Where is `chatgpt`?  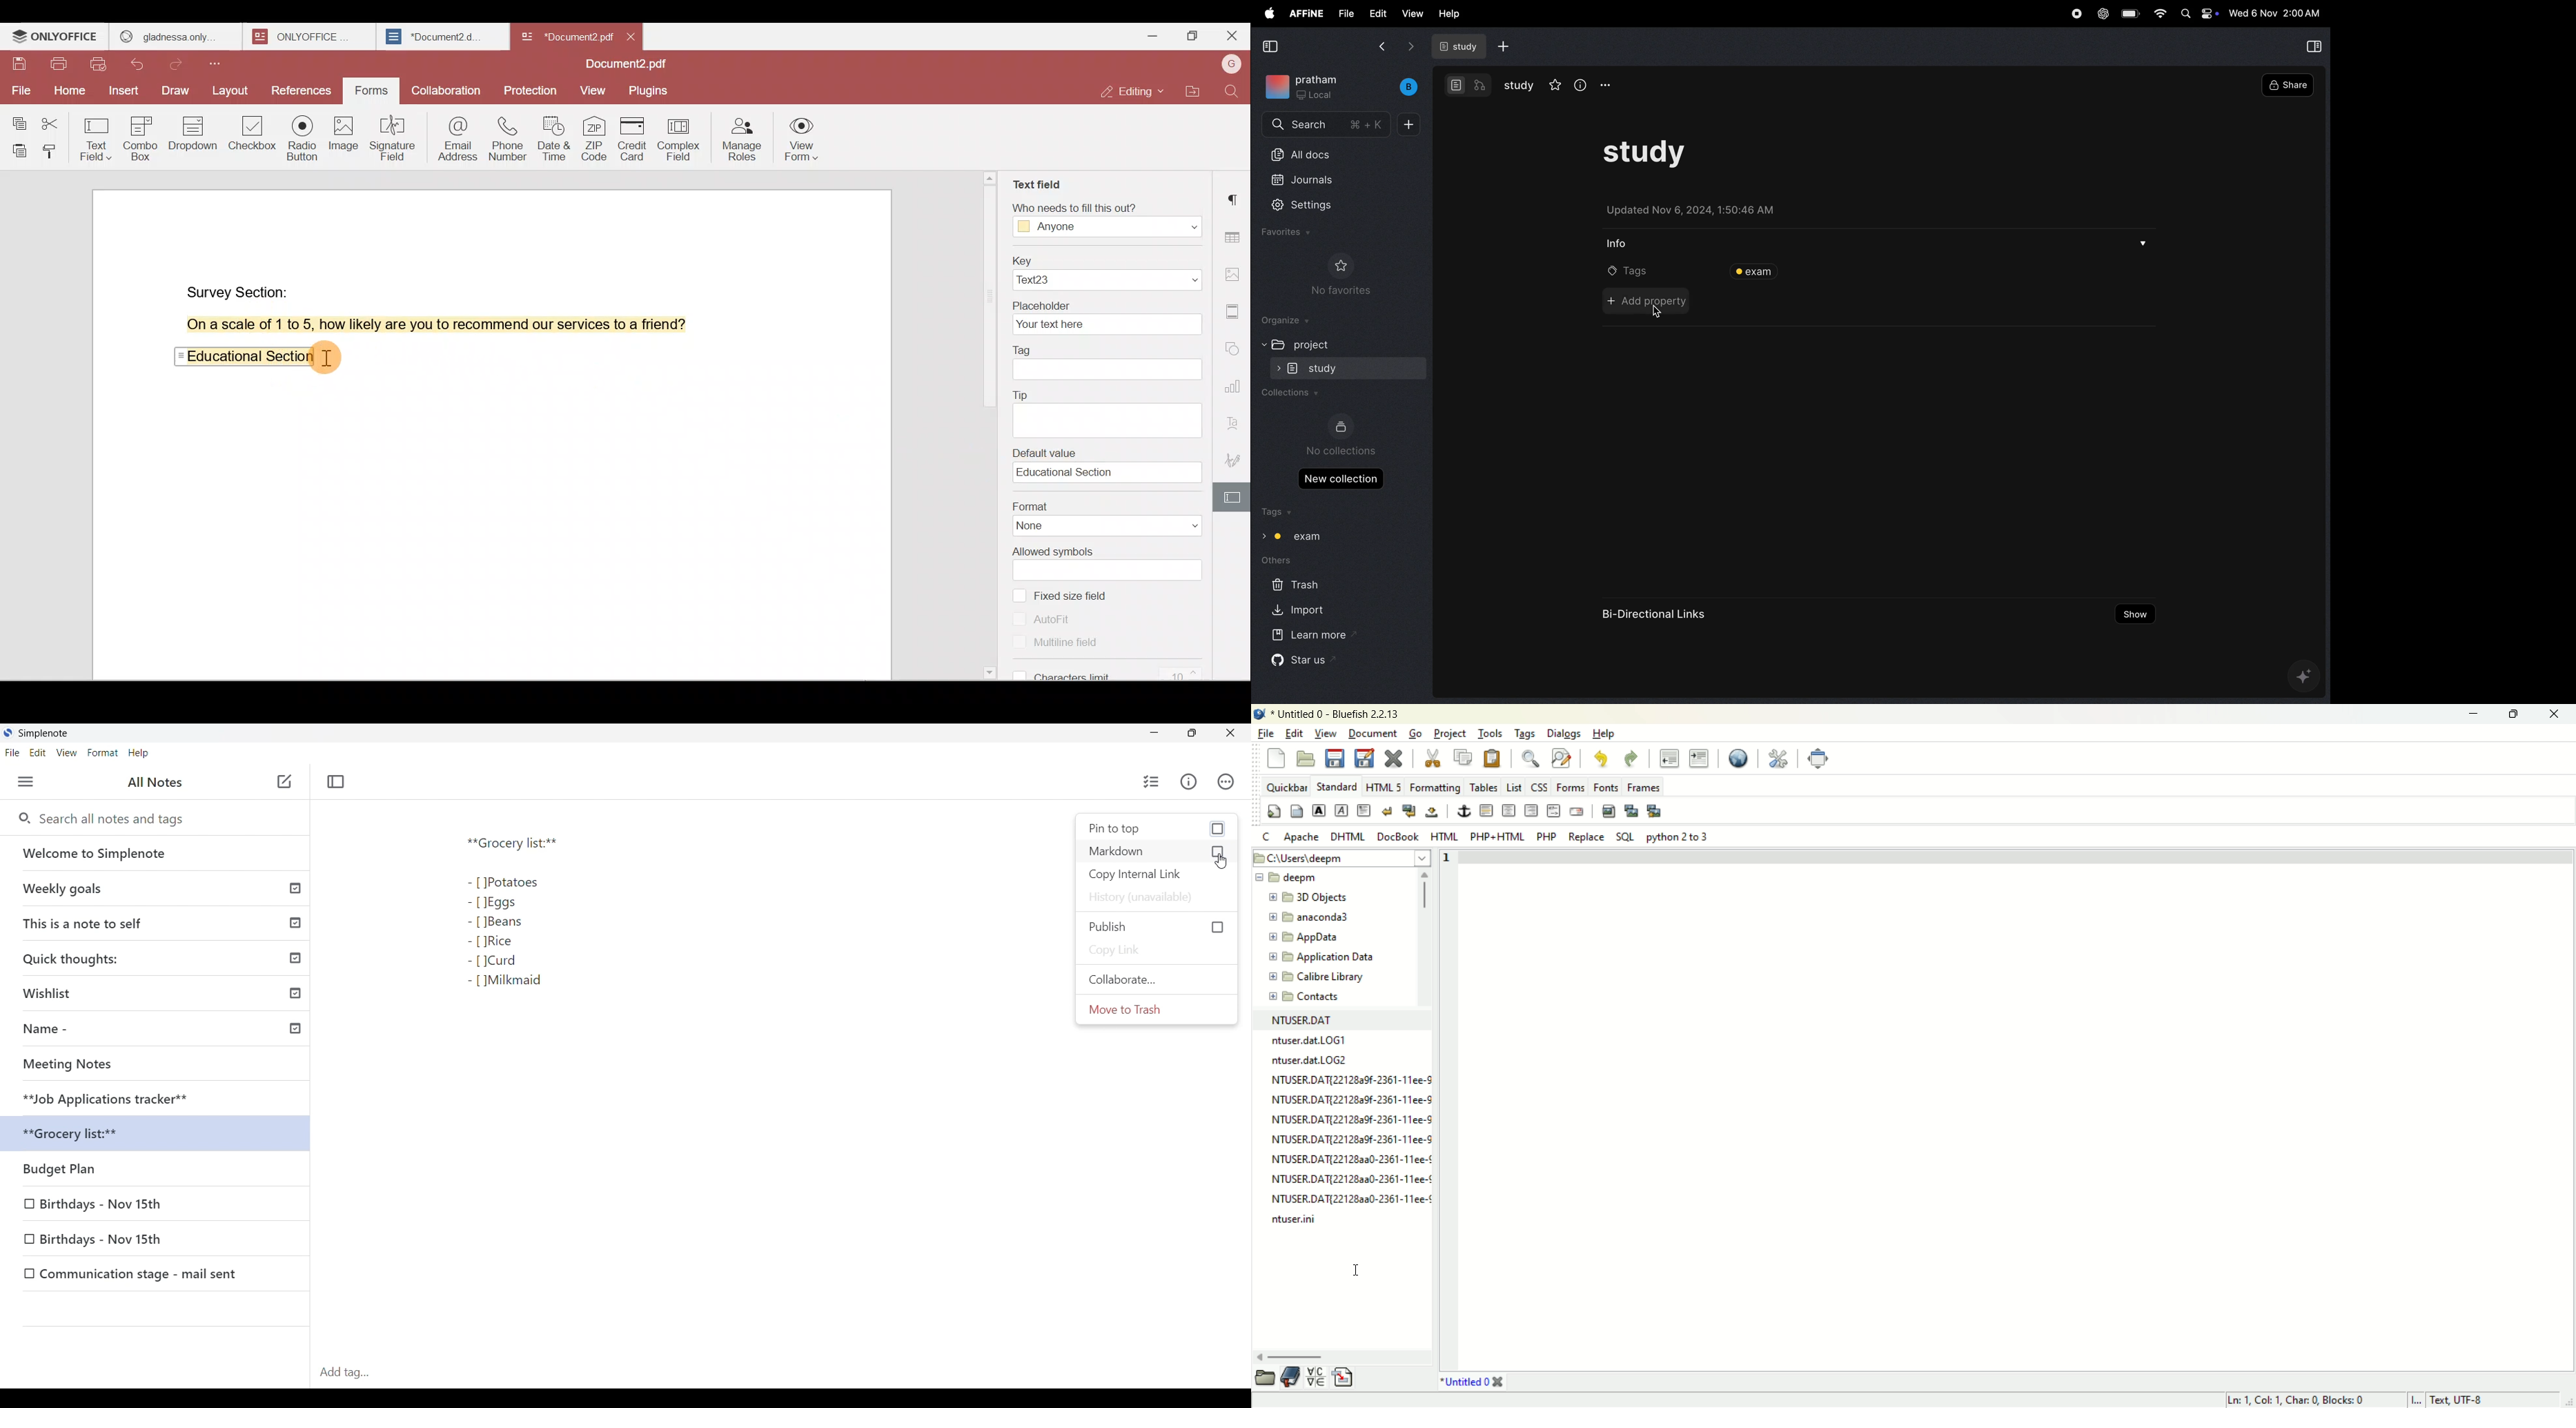
chatgpt is located at coordinates (2101, 14).